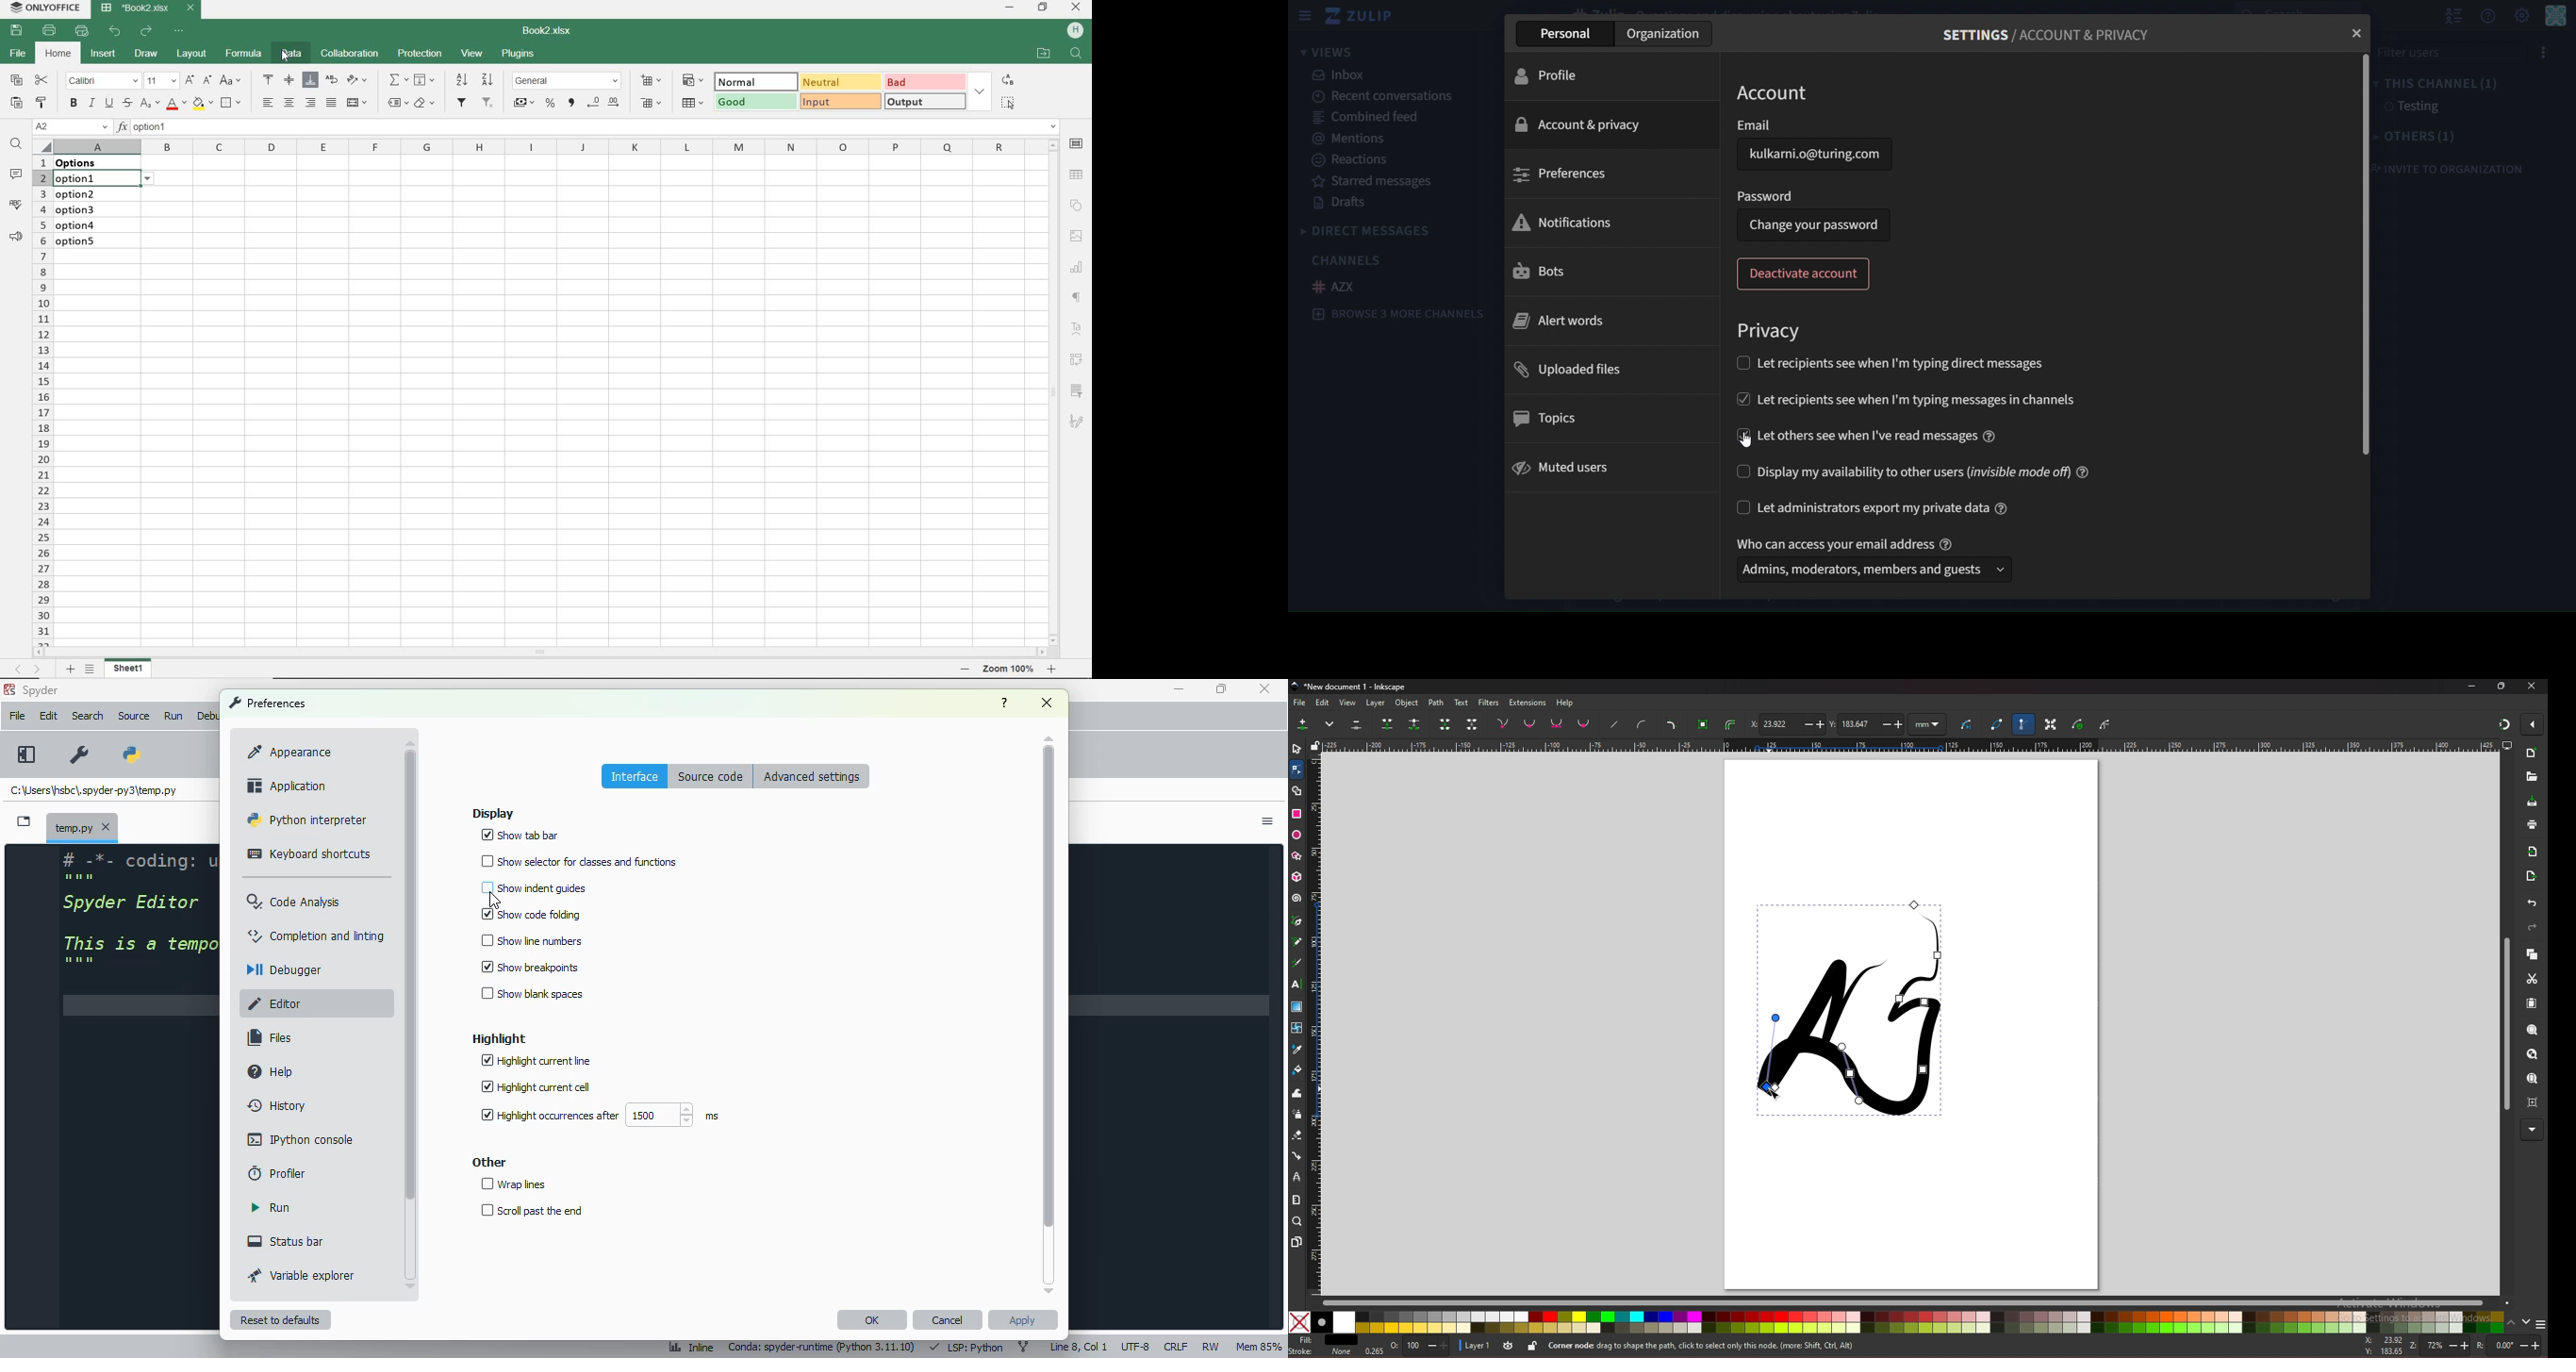  I want to click on pencil, so click(1297, 940).